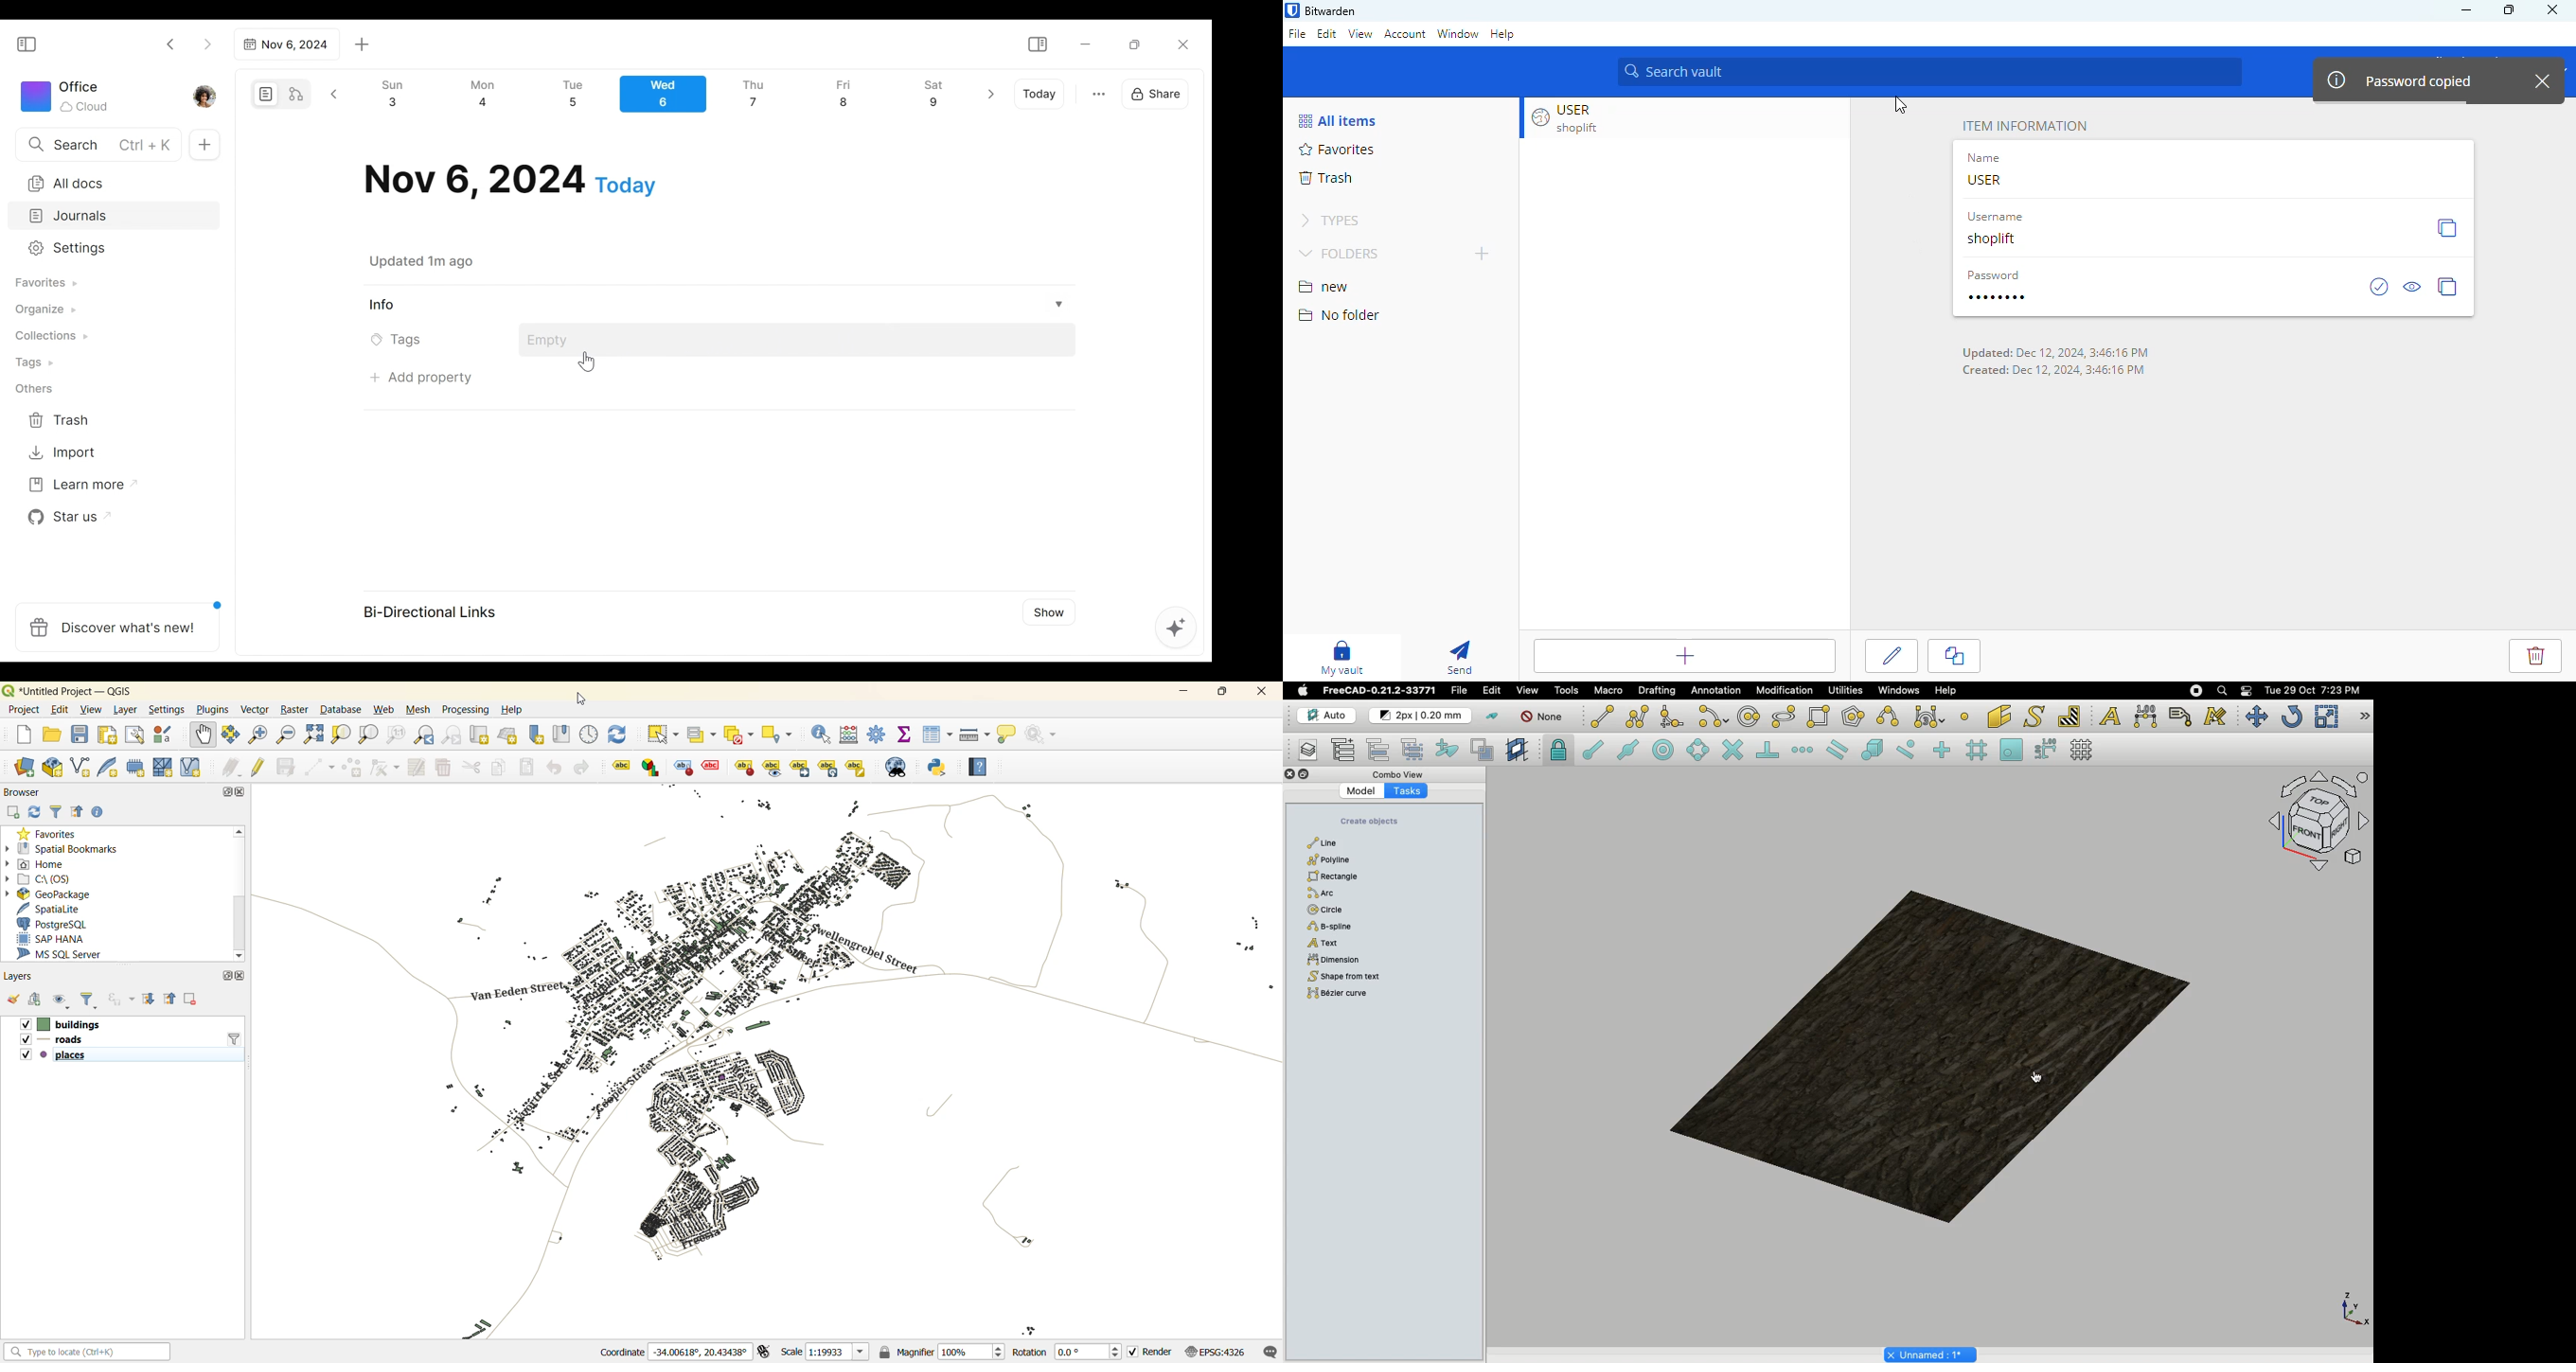 The height and width of the screenshot is (1372, 2576). Describe the element at coordinates (1491, 716) in the screenshot. I see `Toggle construction mode` at that location.